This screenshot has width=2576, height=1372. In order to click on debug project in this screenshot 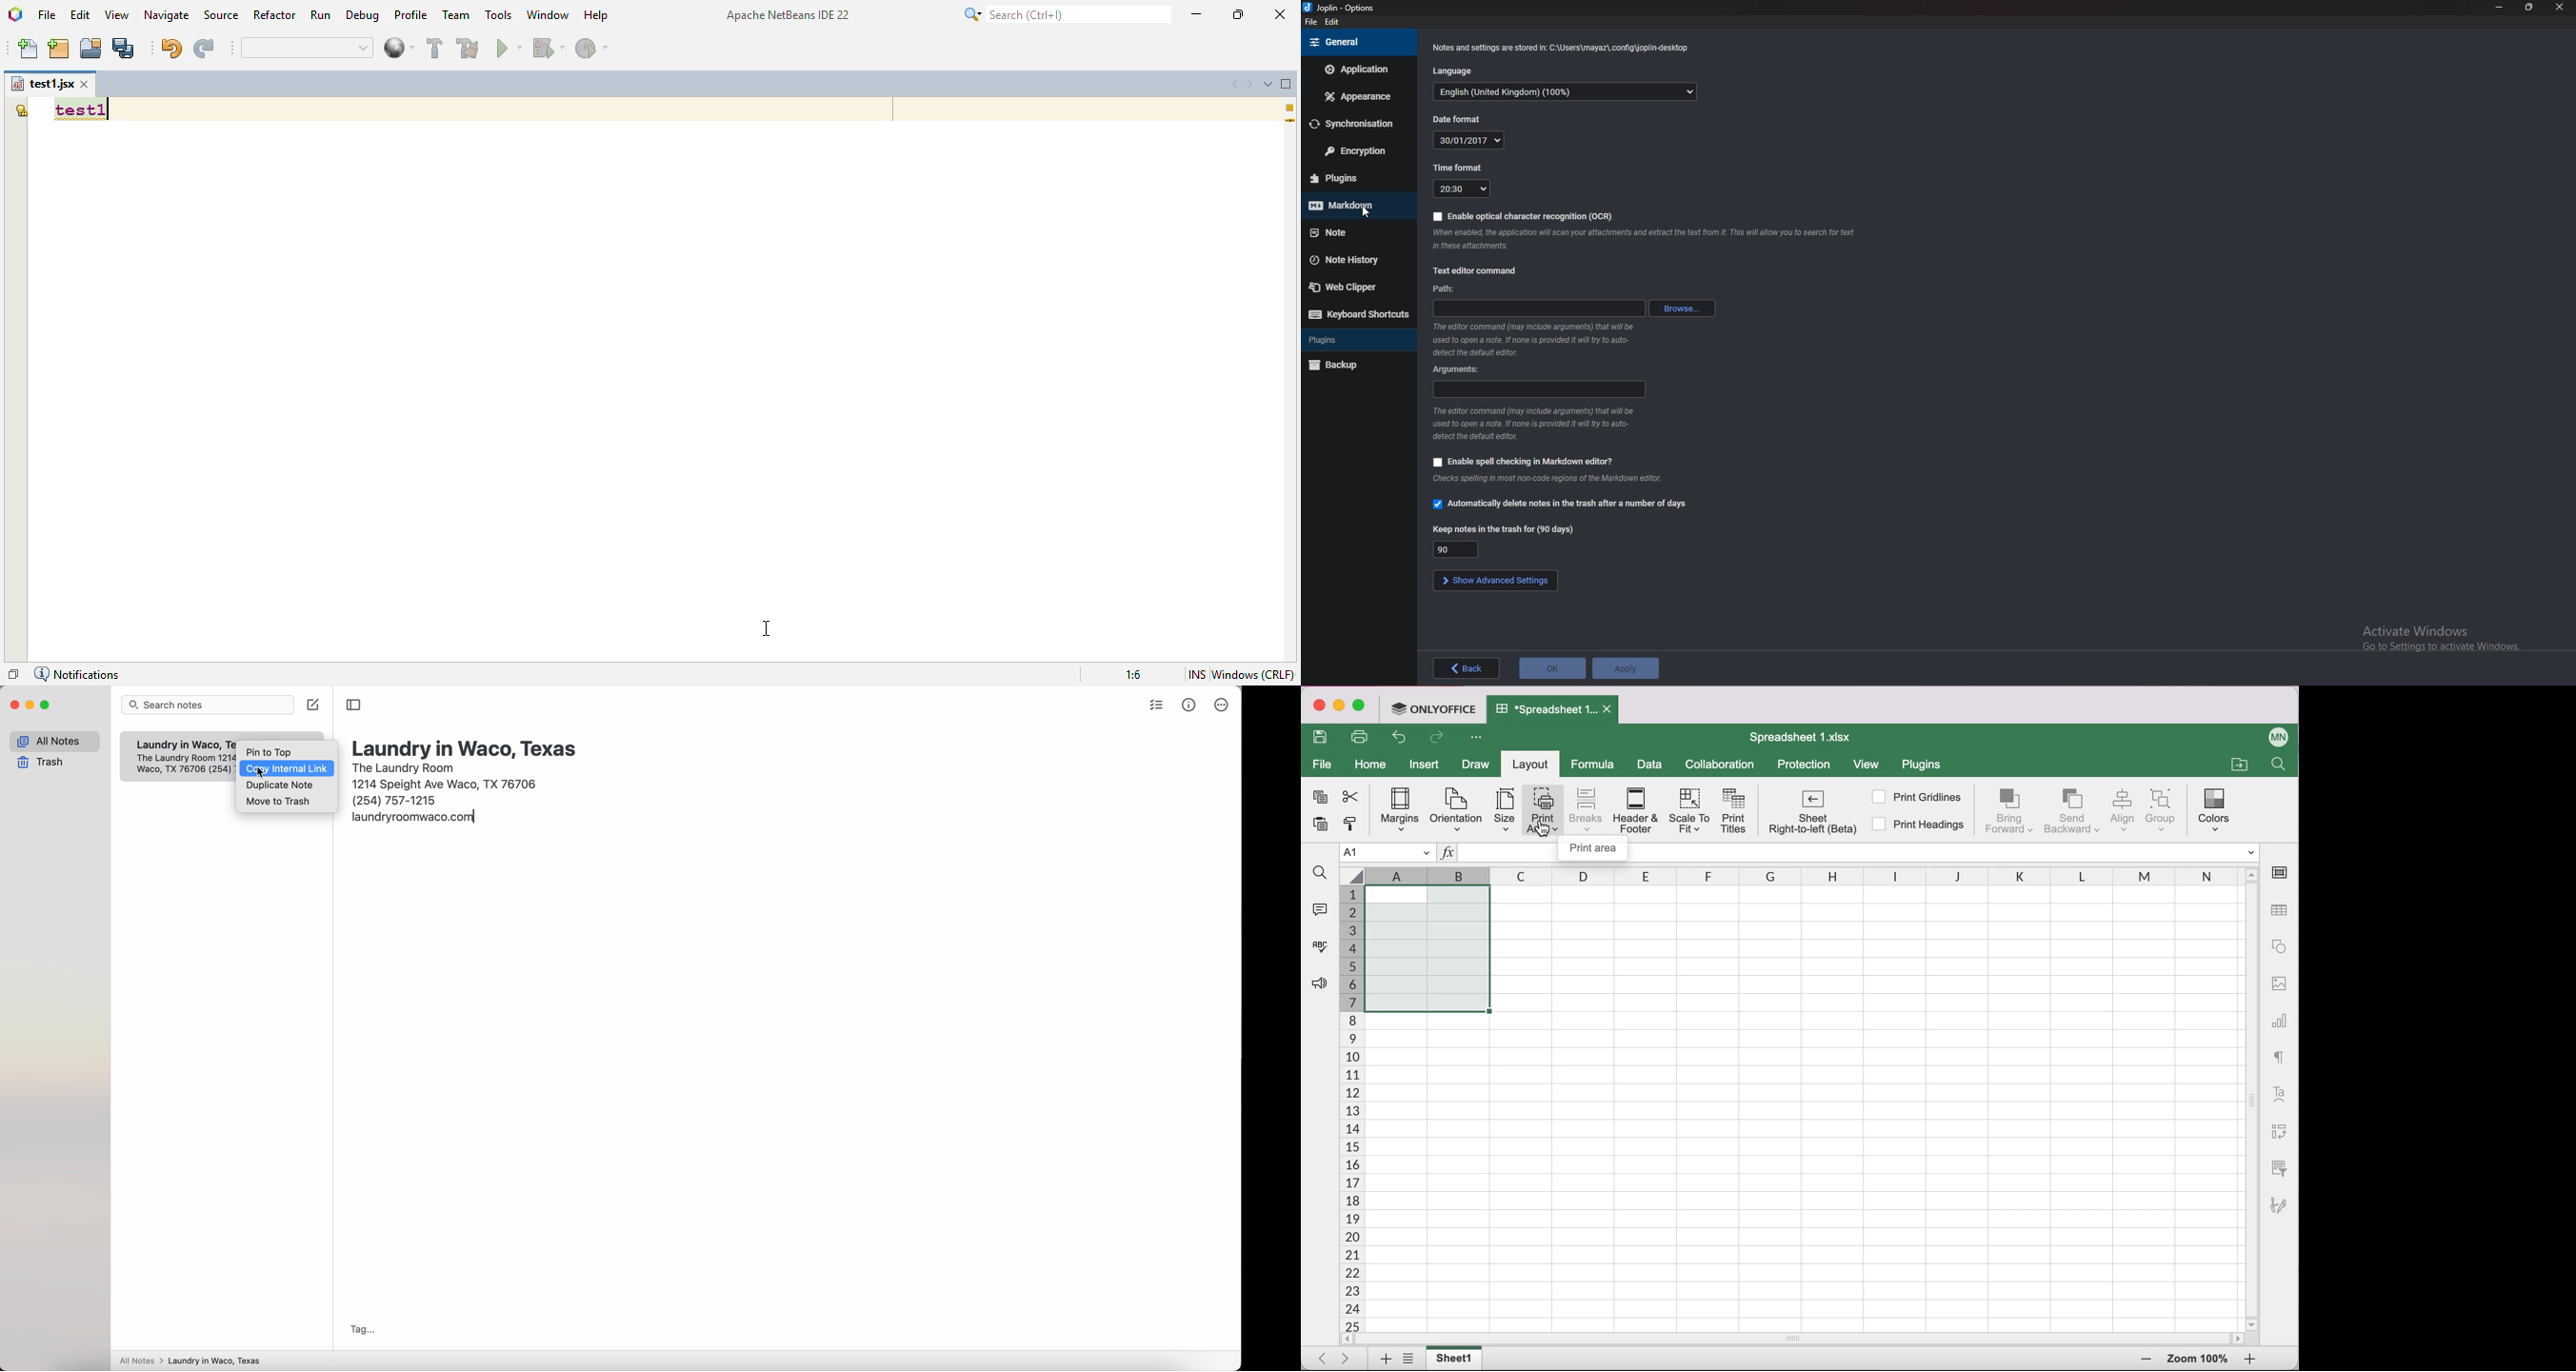, I will do `click(548, 47)`.